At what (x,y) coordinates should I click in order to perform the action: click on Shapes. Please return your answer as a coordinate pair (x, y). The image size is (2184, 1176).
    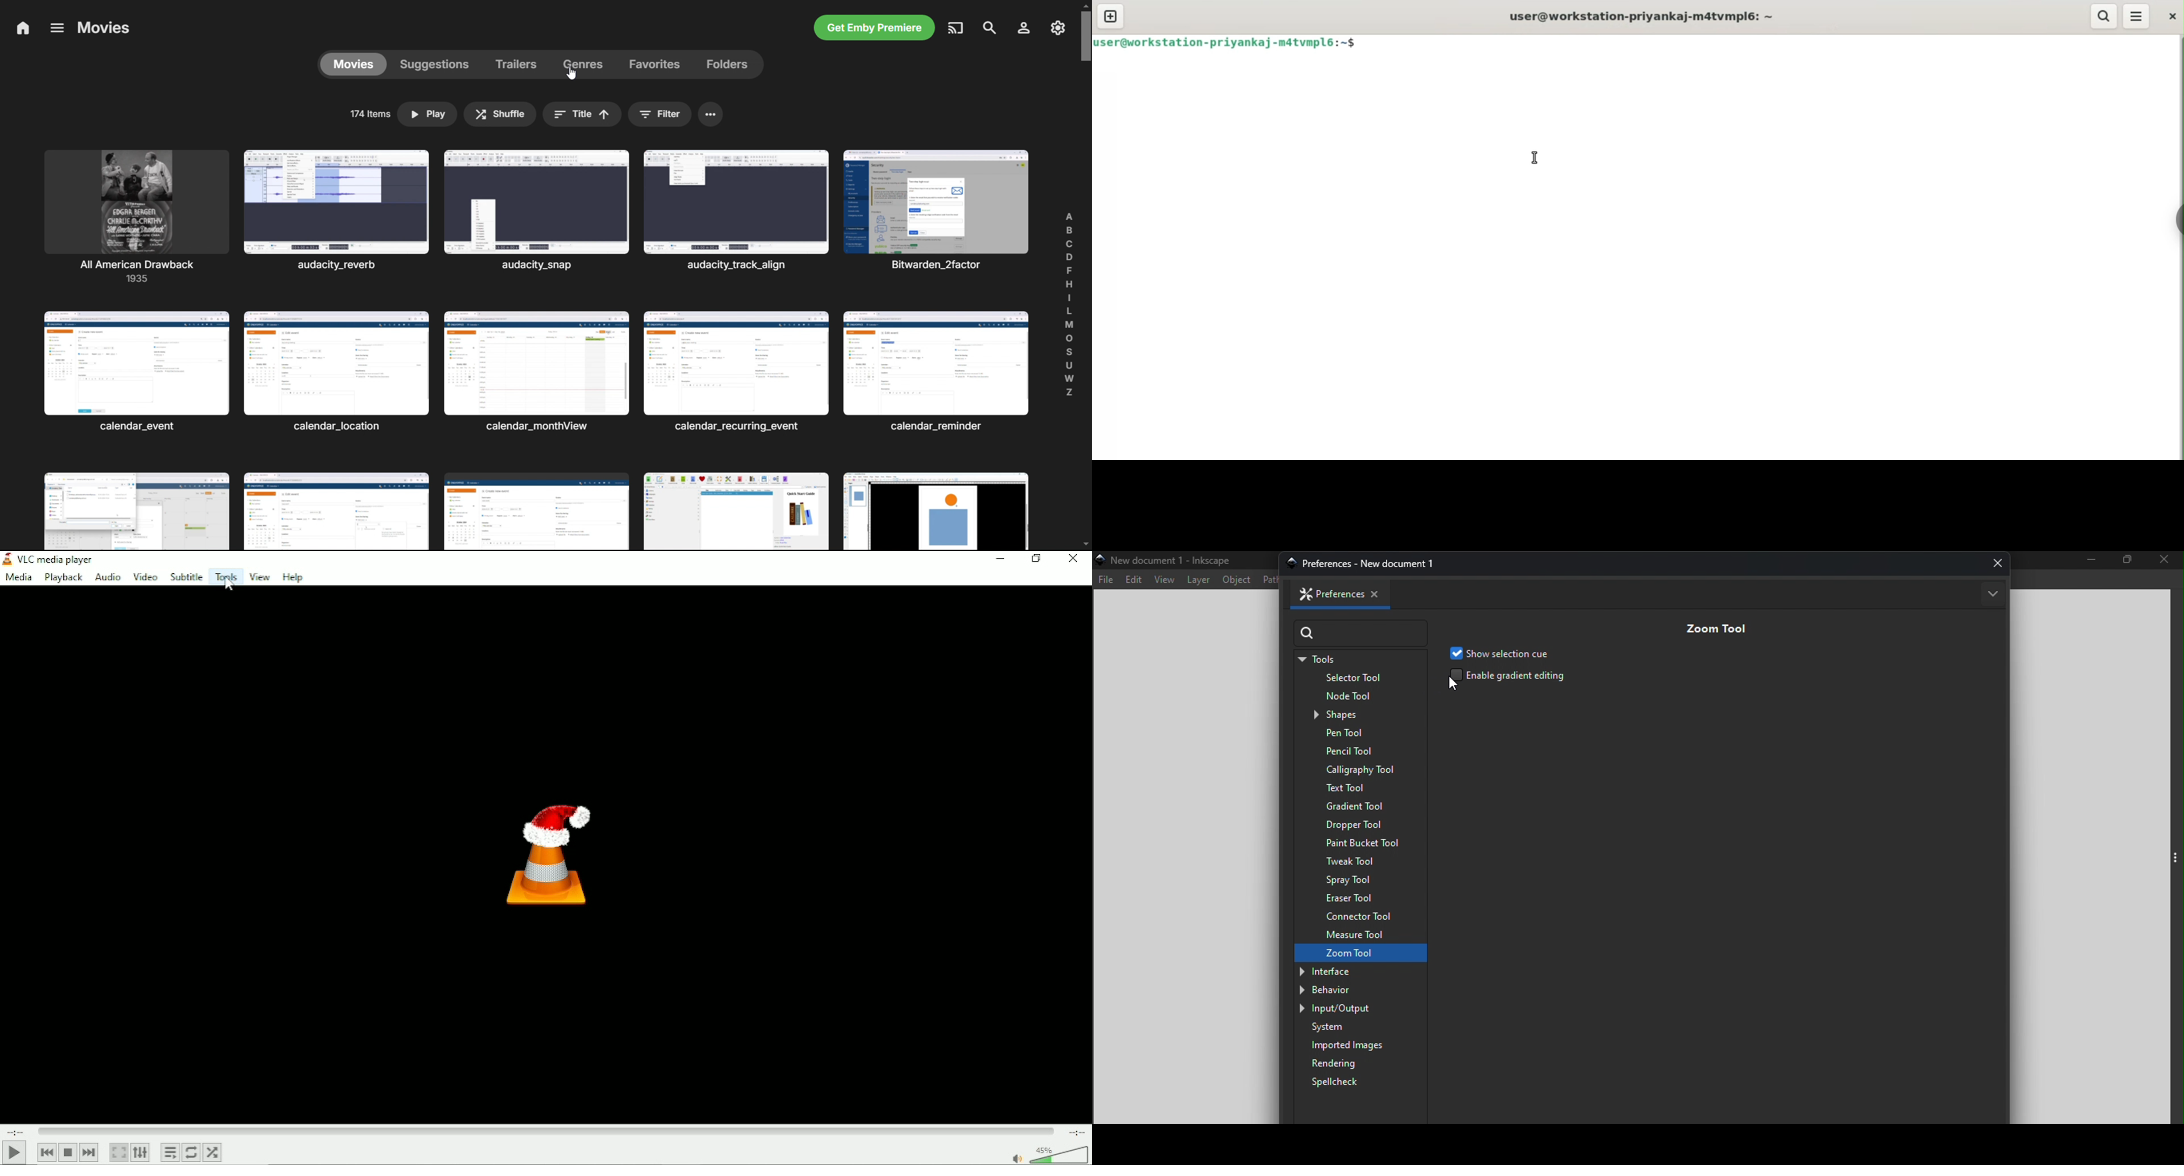
    Looking at the image, I should click on (1340, 715).